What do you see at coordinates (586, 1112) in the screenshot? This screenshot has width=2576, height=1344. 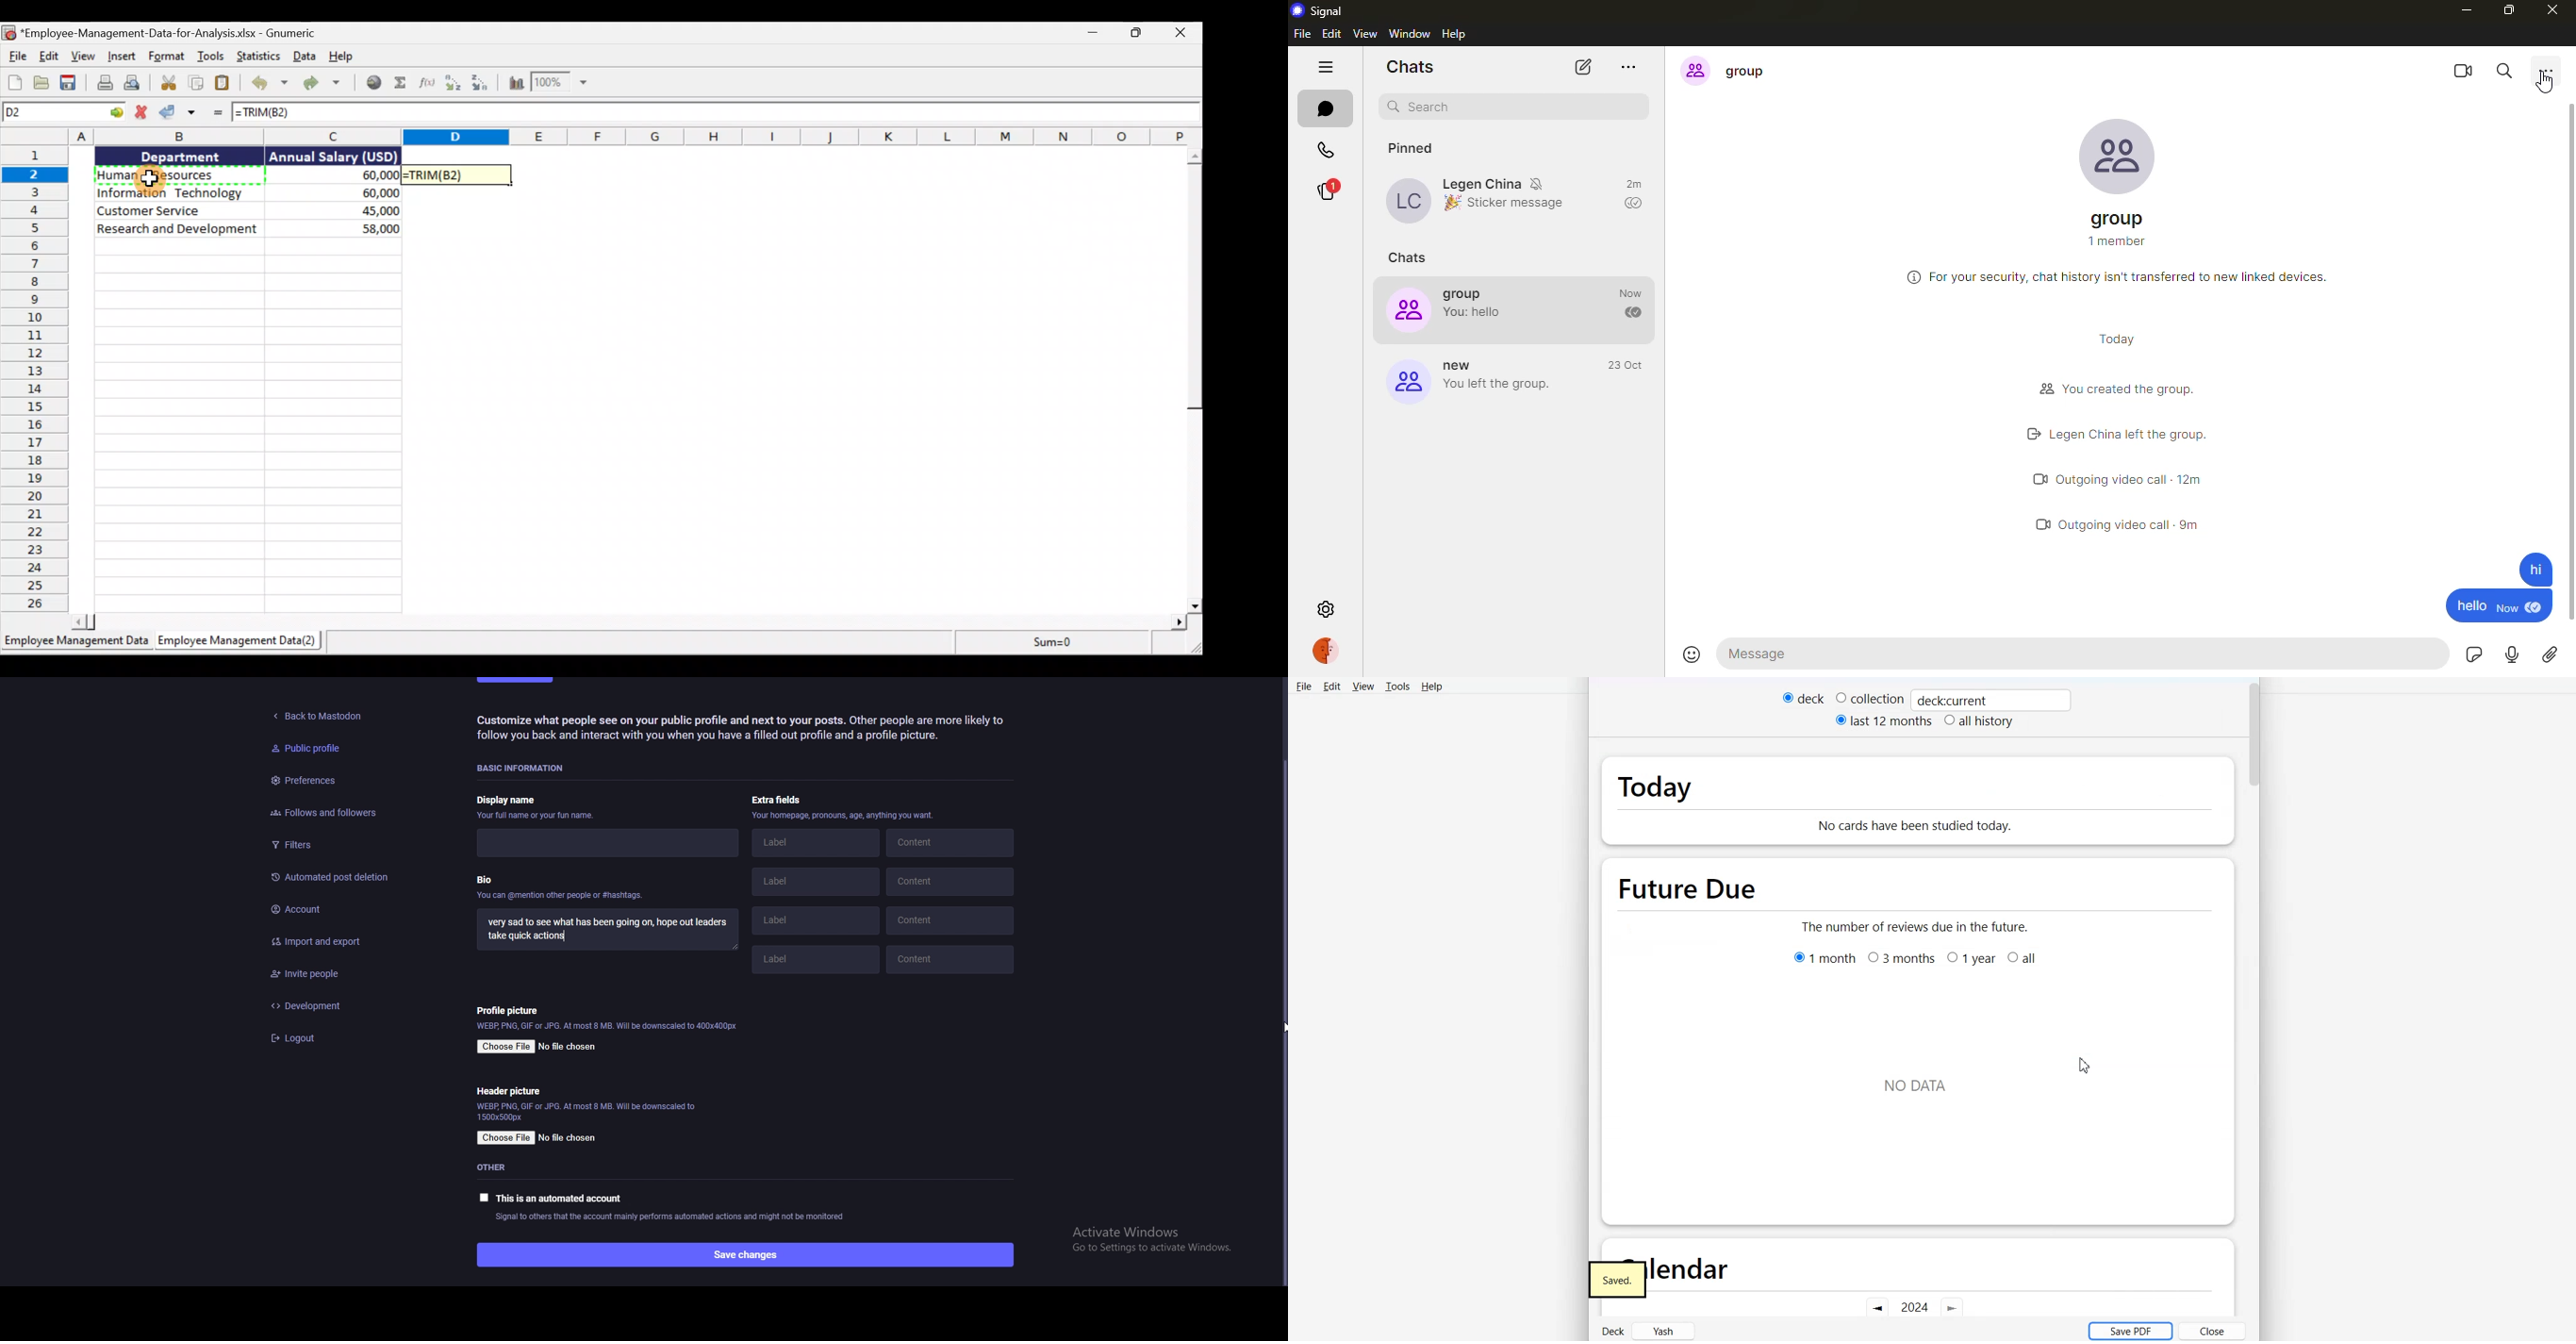 I see `info` at bounding box center [586, 1112].